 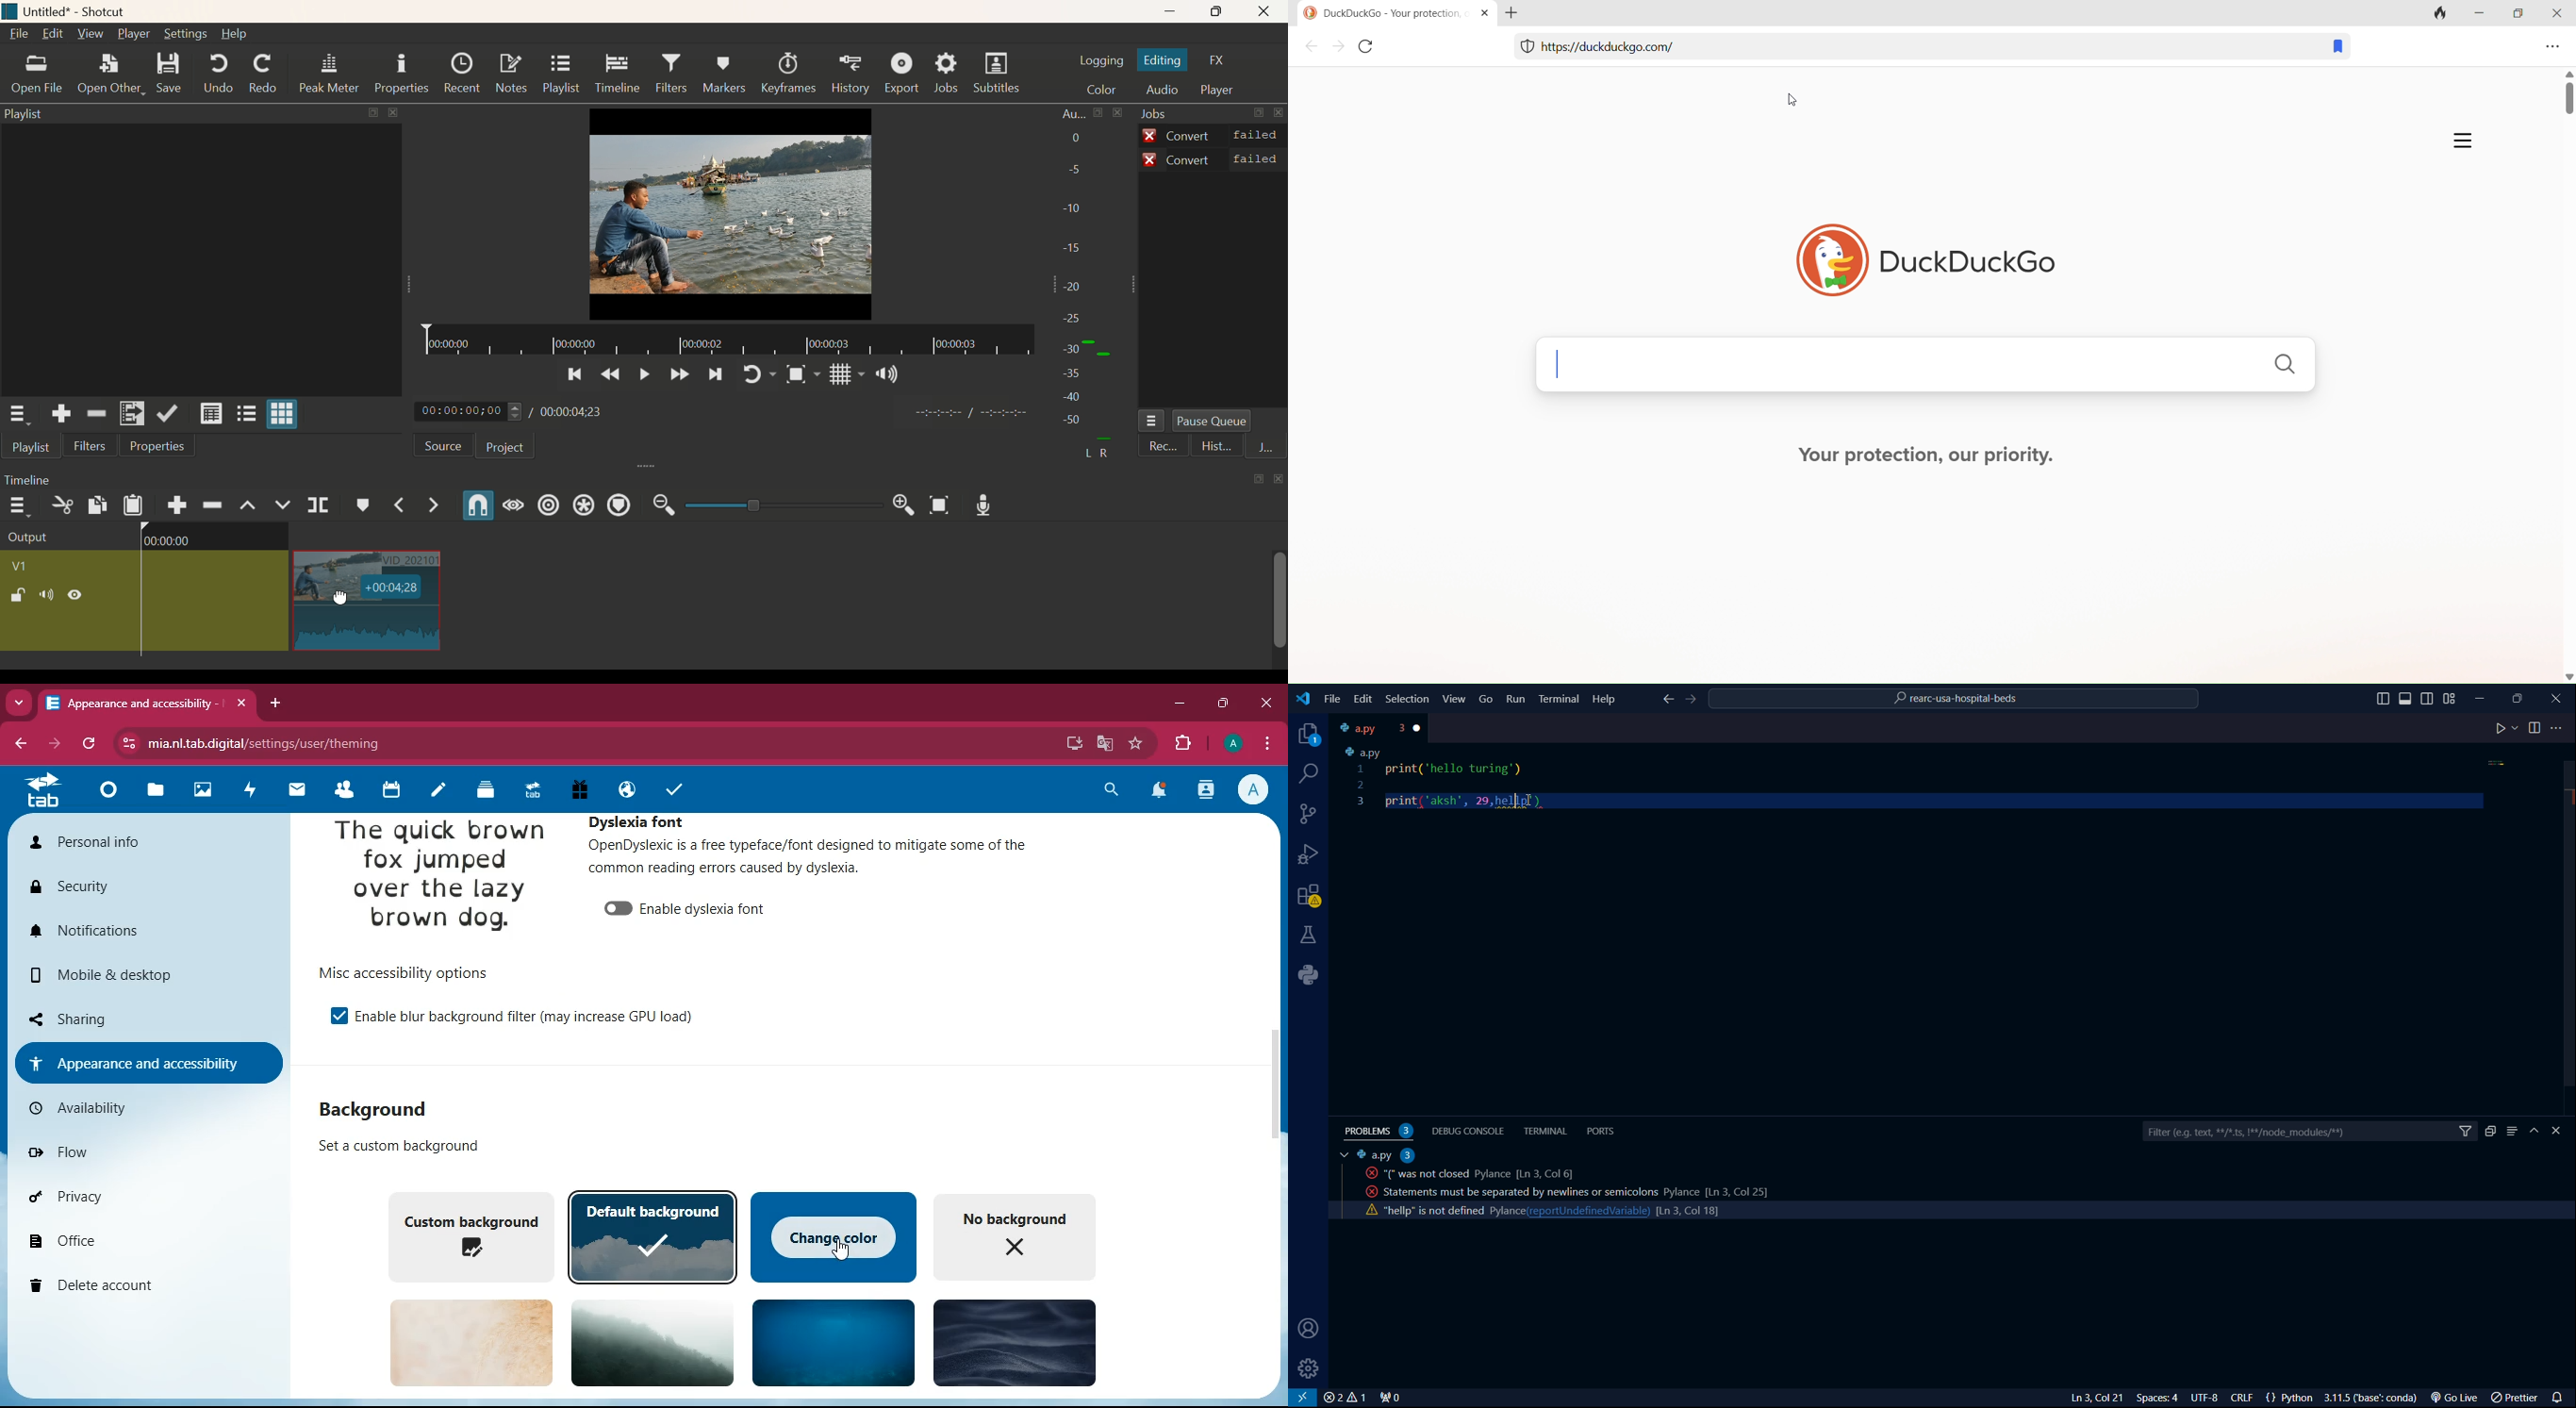 What do you see at coordinates (251, 740) in the screenshot?
I see `mia.nltab.digital/settings/user/theming` at bounding box center [251, 740].